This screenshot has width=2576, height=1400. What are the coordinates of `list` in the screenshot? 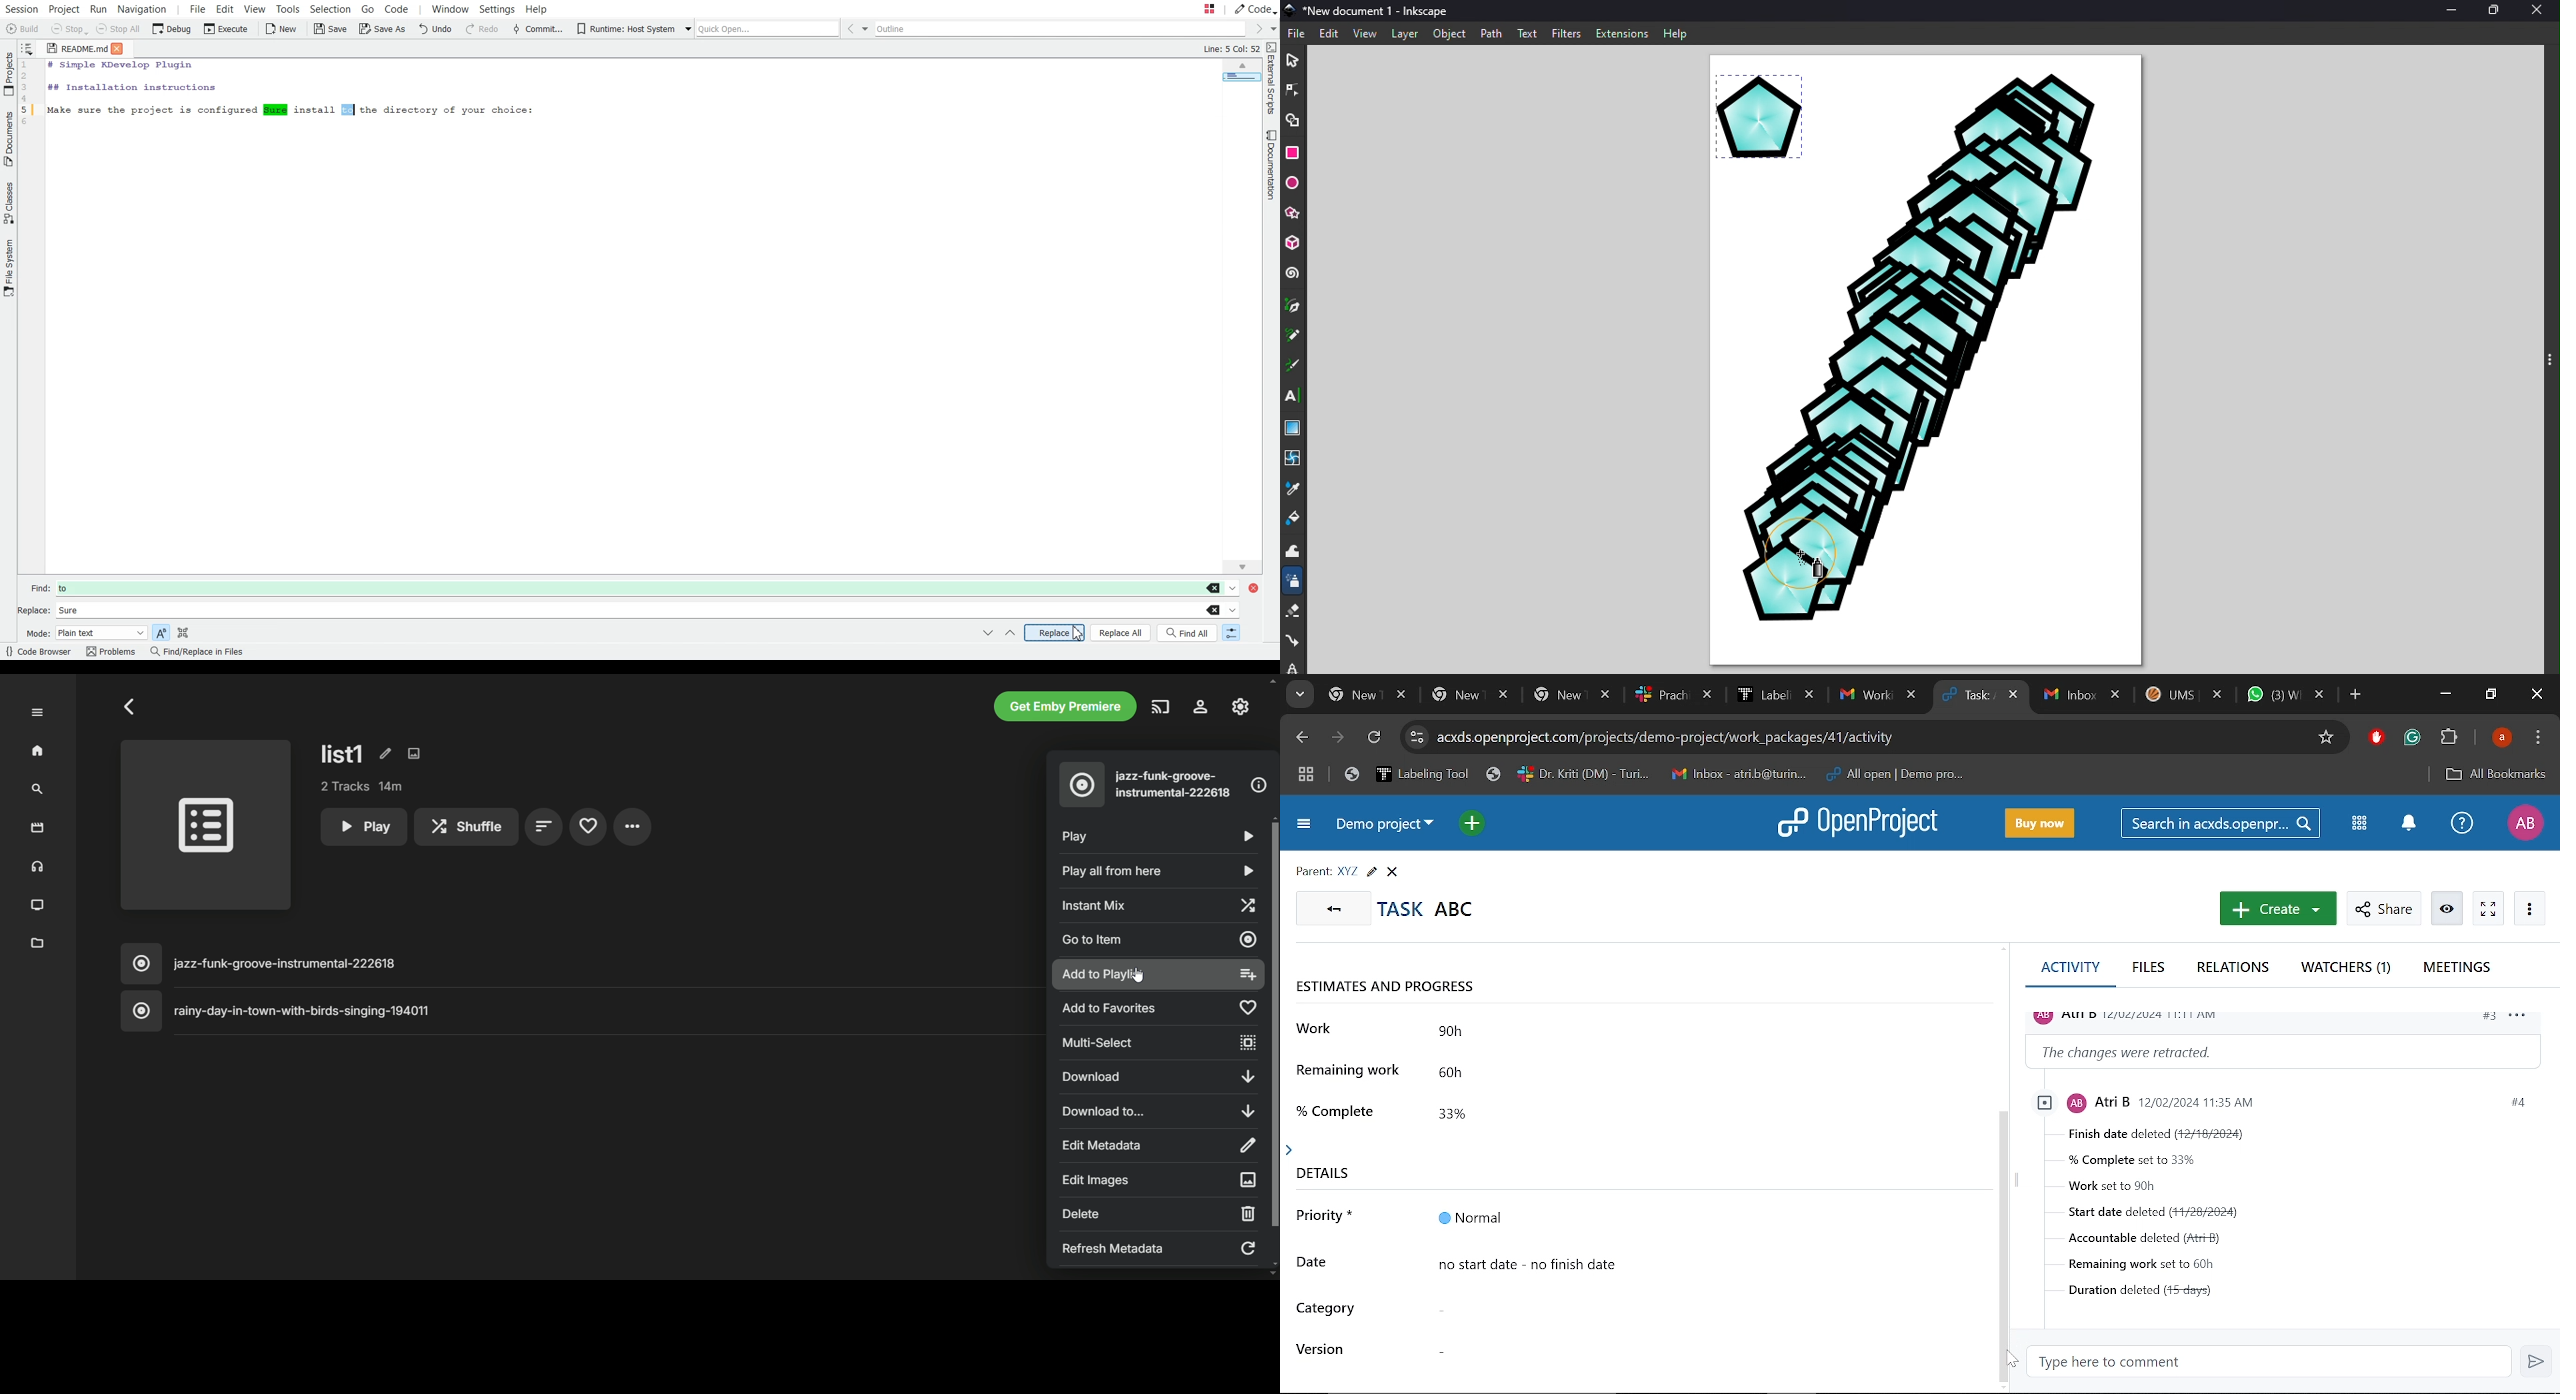 It's located at (343, 753).